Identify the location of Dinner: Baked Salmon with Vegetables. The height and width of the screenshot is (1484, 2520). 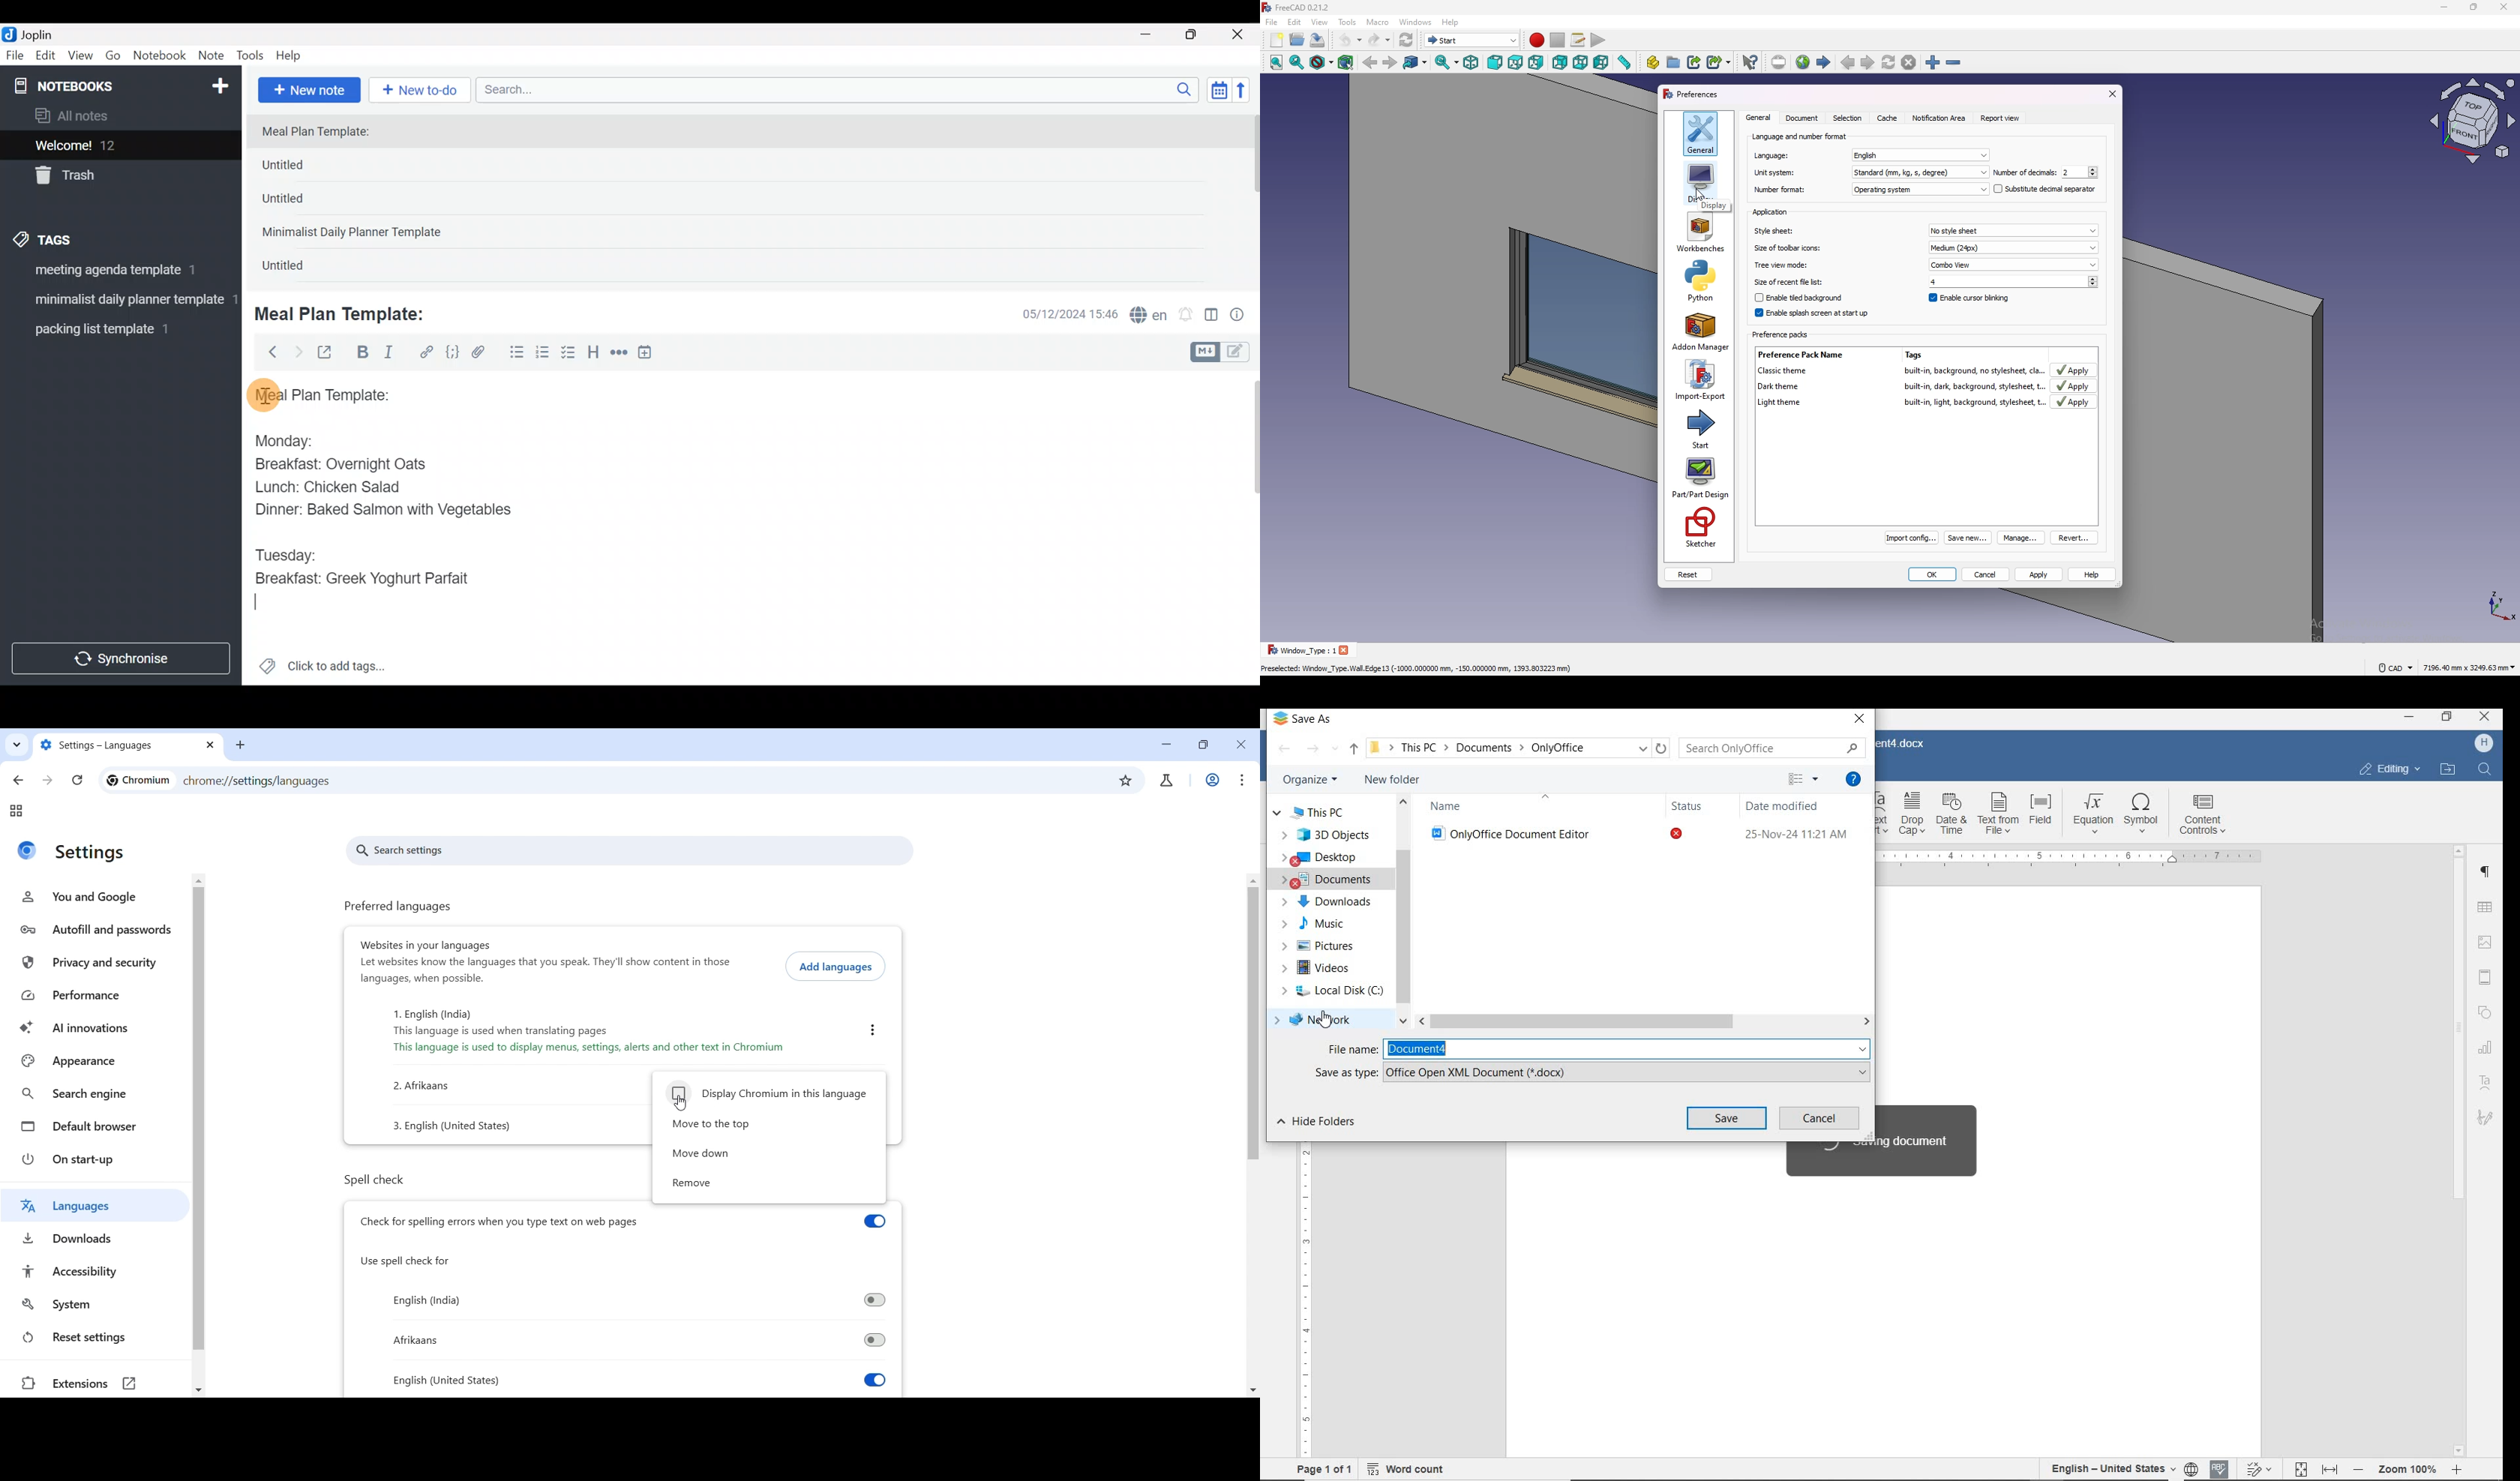
(380, 509).